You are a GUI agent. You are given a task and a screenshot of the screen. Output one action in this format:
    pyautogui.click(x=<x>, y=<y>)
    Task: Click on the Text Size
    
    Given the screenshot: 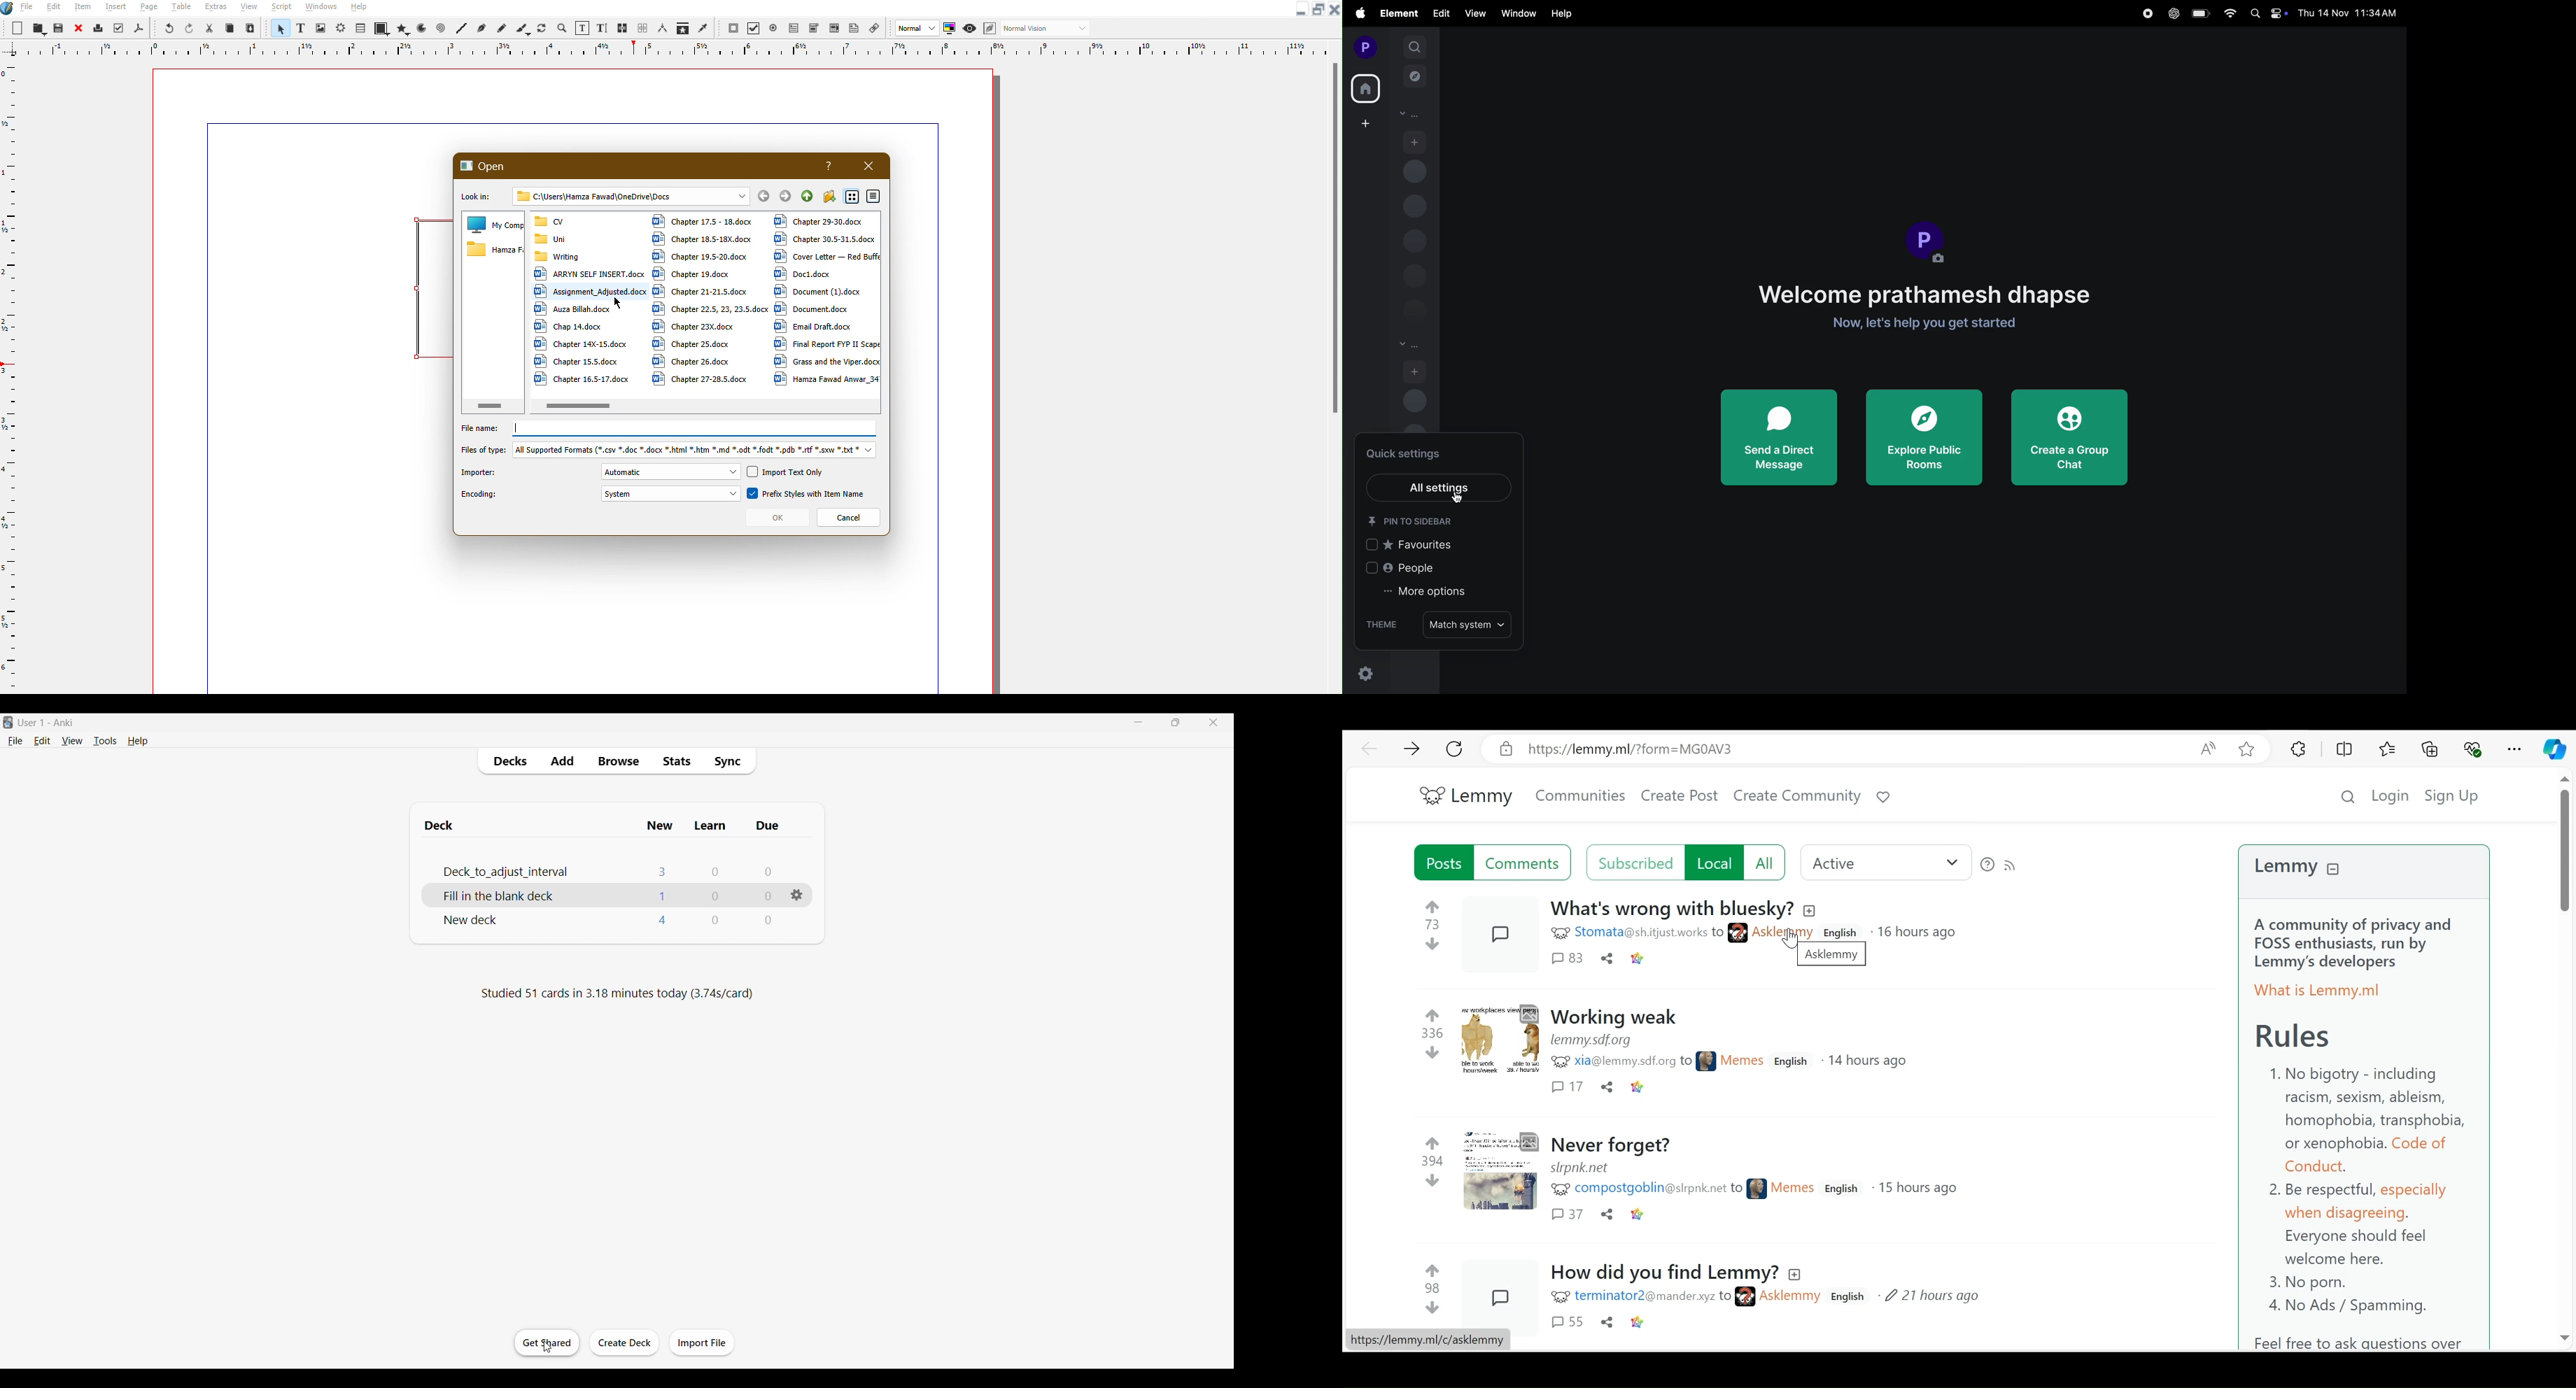 What is the action you would take?
    pyautogui.click(x=603, y=27)
    